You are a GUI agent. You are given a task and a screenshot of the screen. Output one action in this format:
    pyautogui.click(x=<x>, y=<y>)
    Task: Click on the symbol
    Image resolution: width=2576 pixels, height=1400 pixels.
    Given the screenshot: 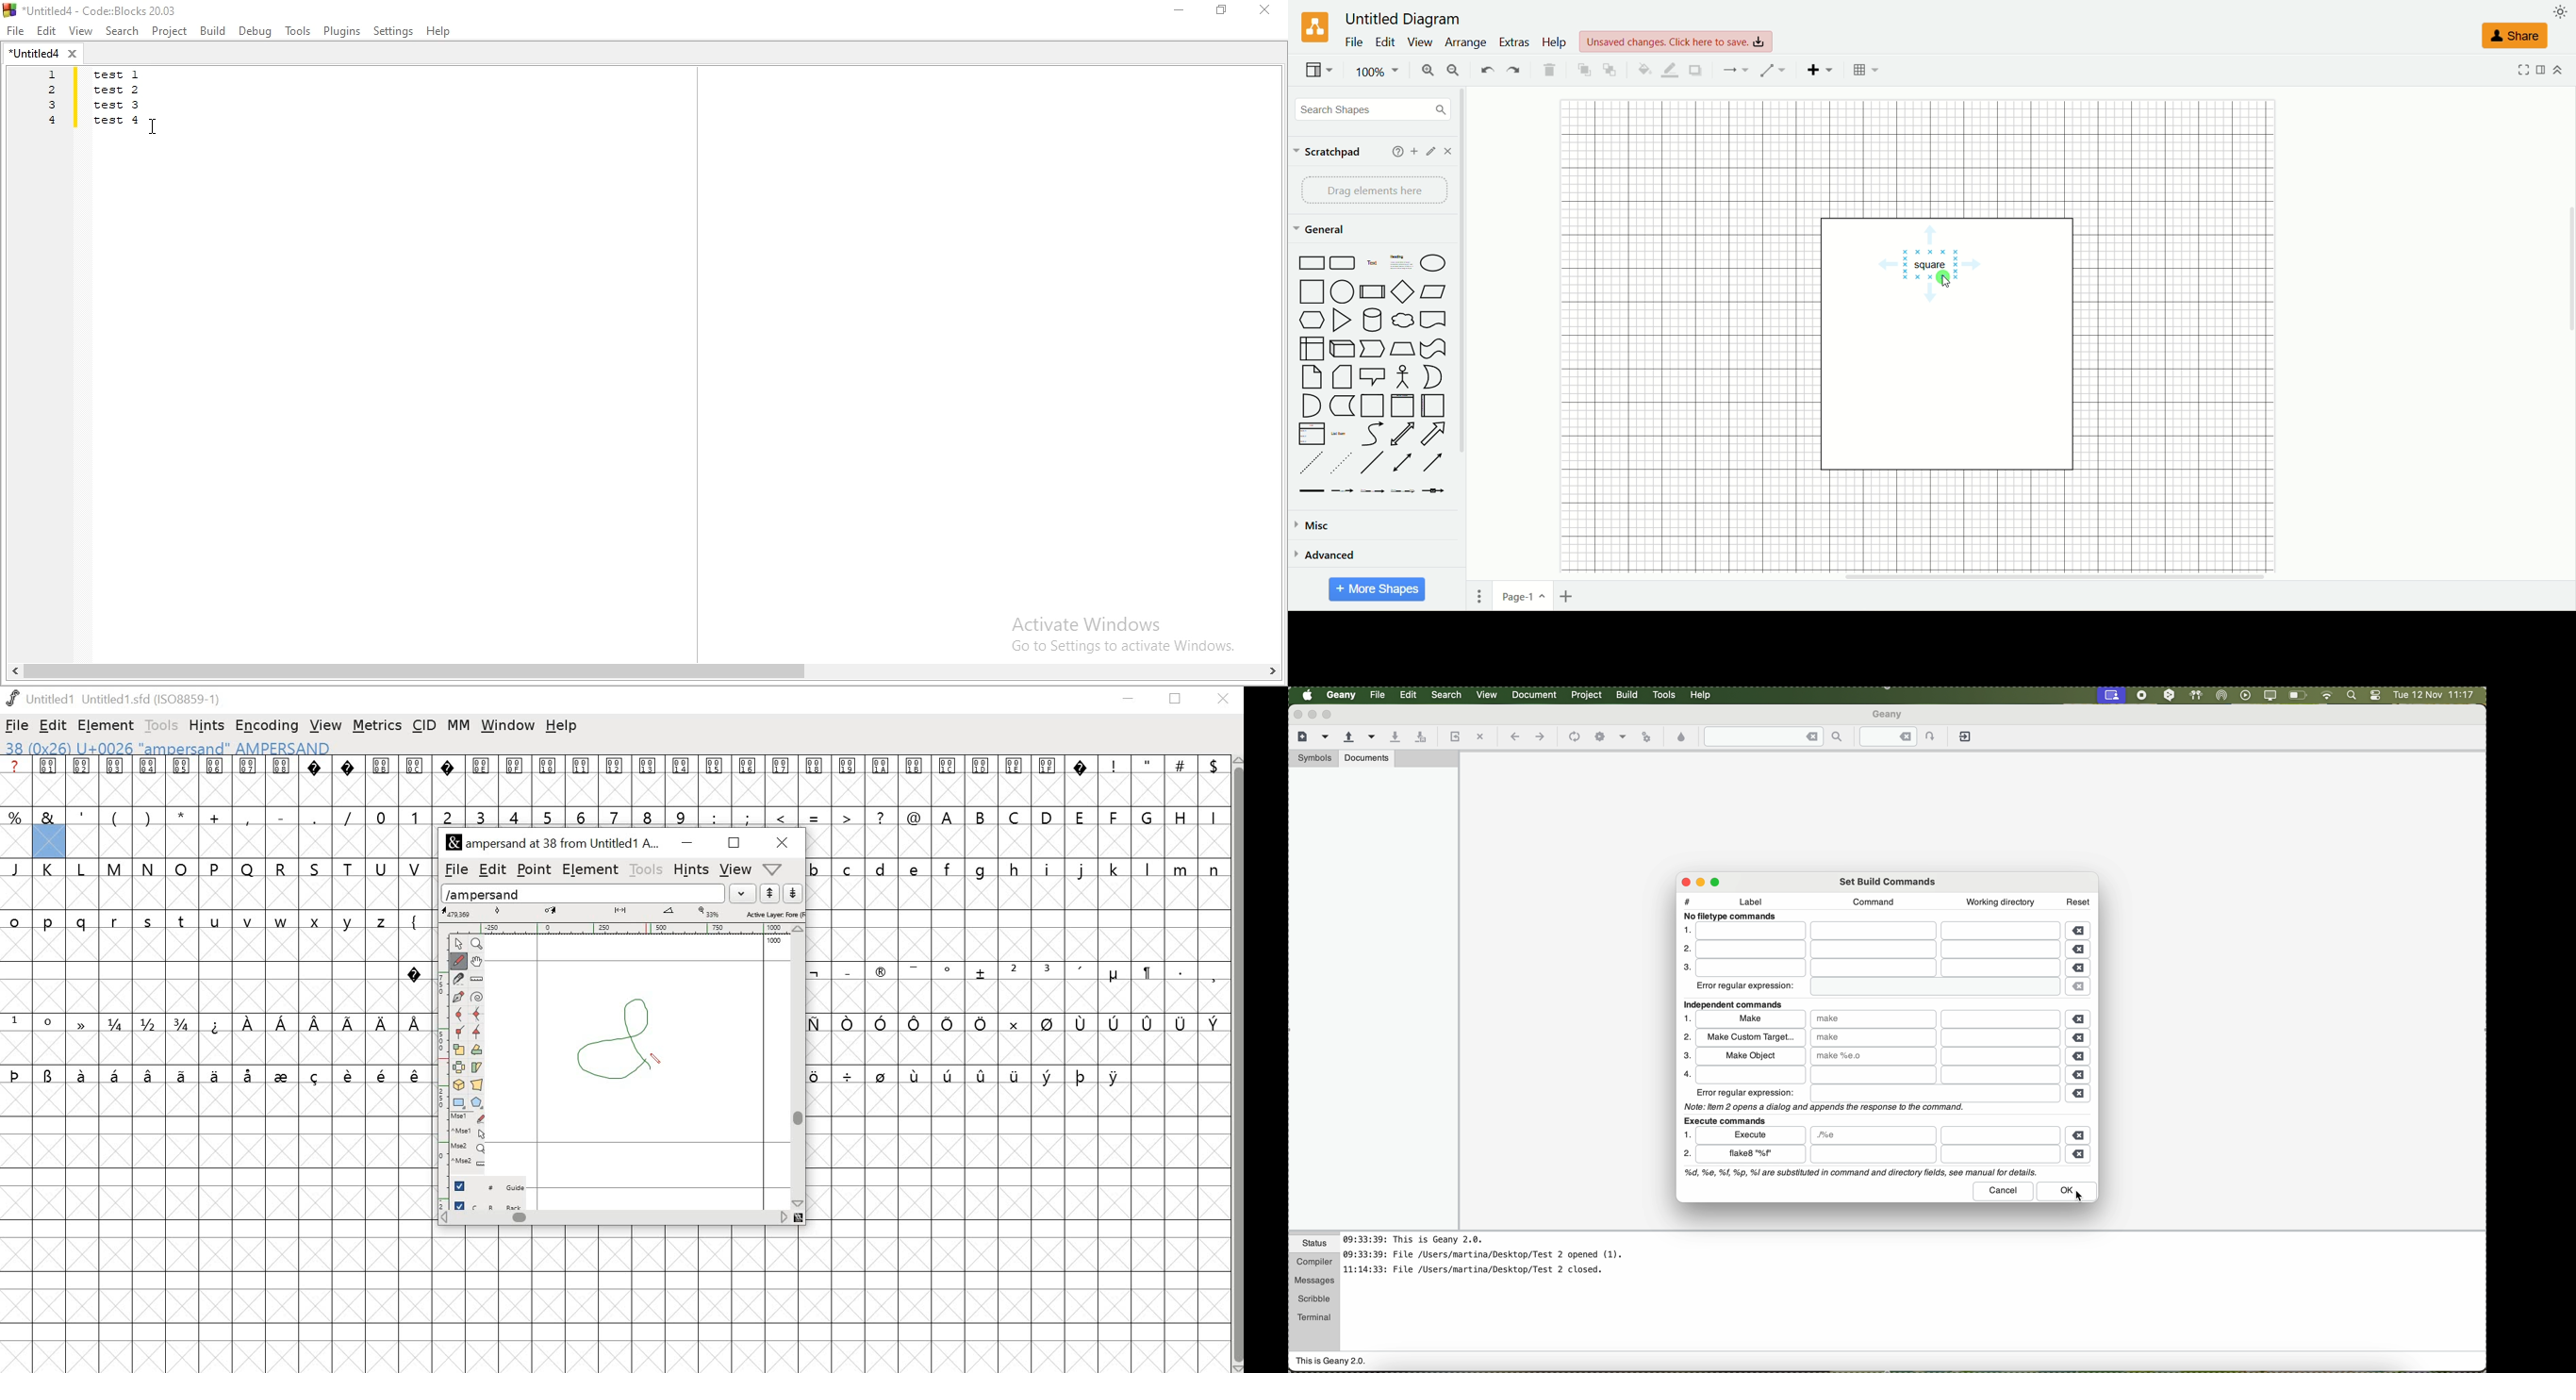 What is the action you would take?
    pyautogui.click(x=283, y=1075)
    